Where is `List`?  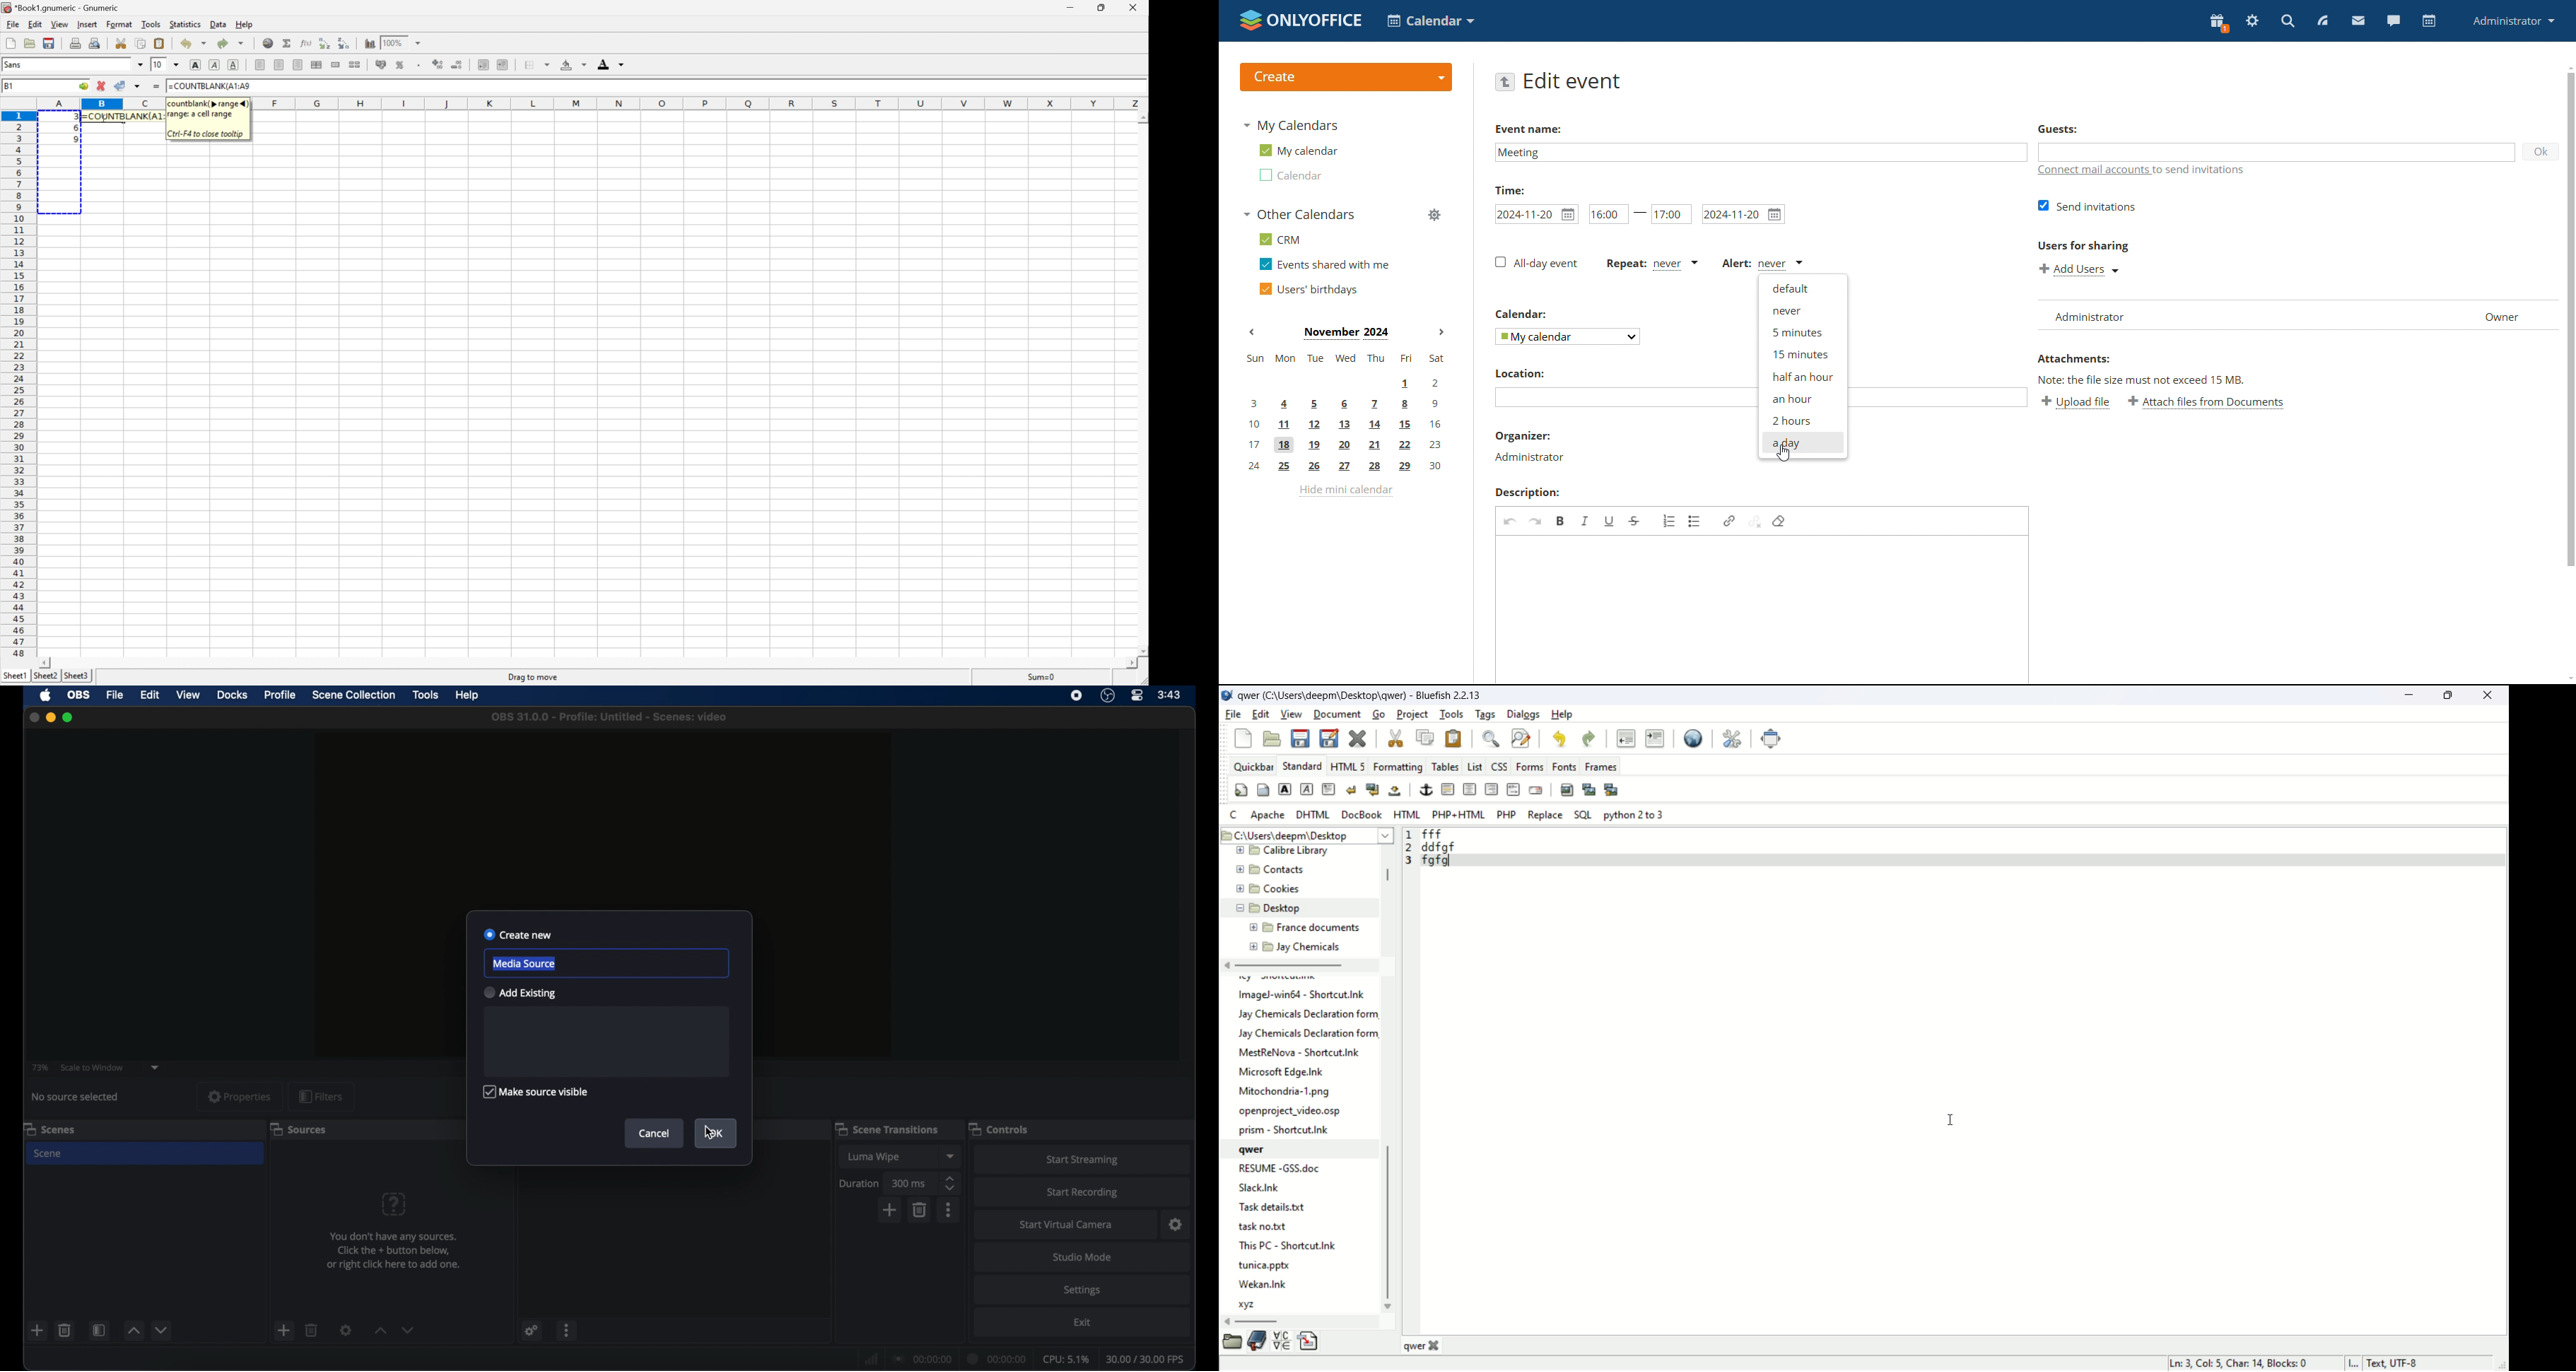 List is located at coordinates (1475, 766).